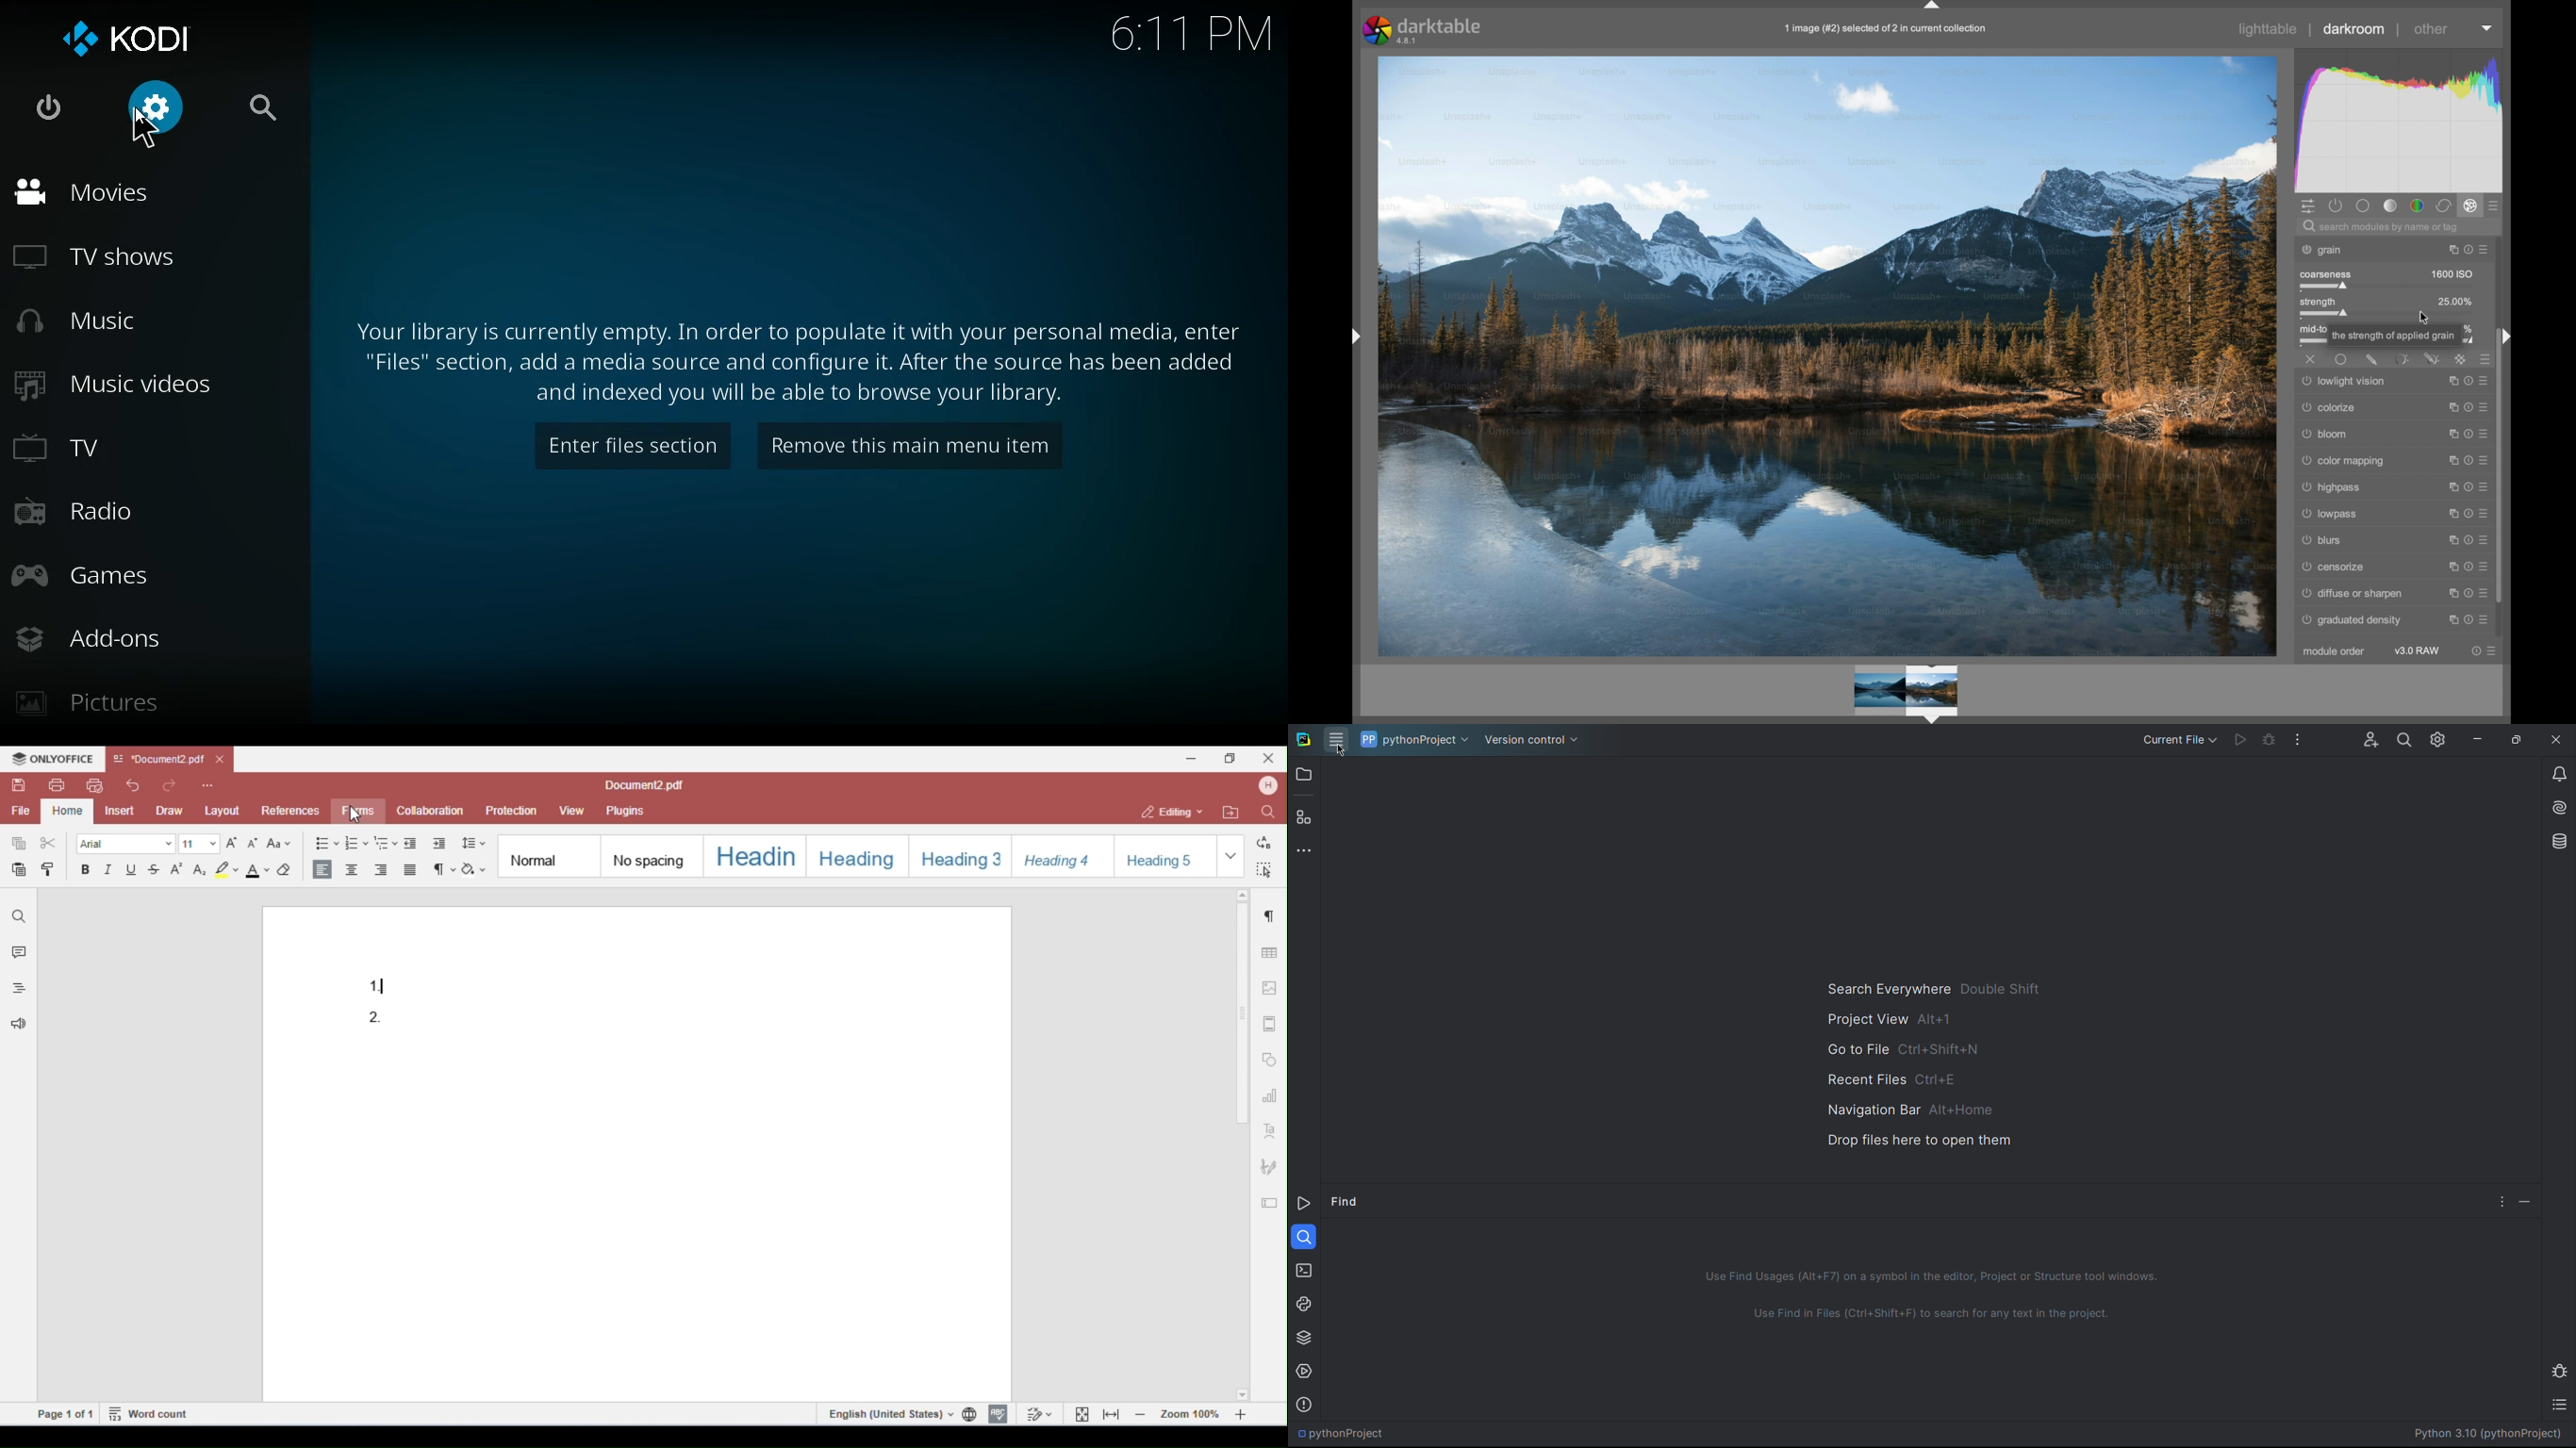 The image size is (2576, 1456). Describe the element at coordinates (2469, 381) in the screenshot. I see `reset parameters` at that location.